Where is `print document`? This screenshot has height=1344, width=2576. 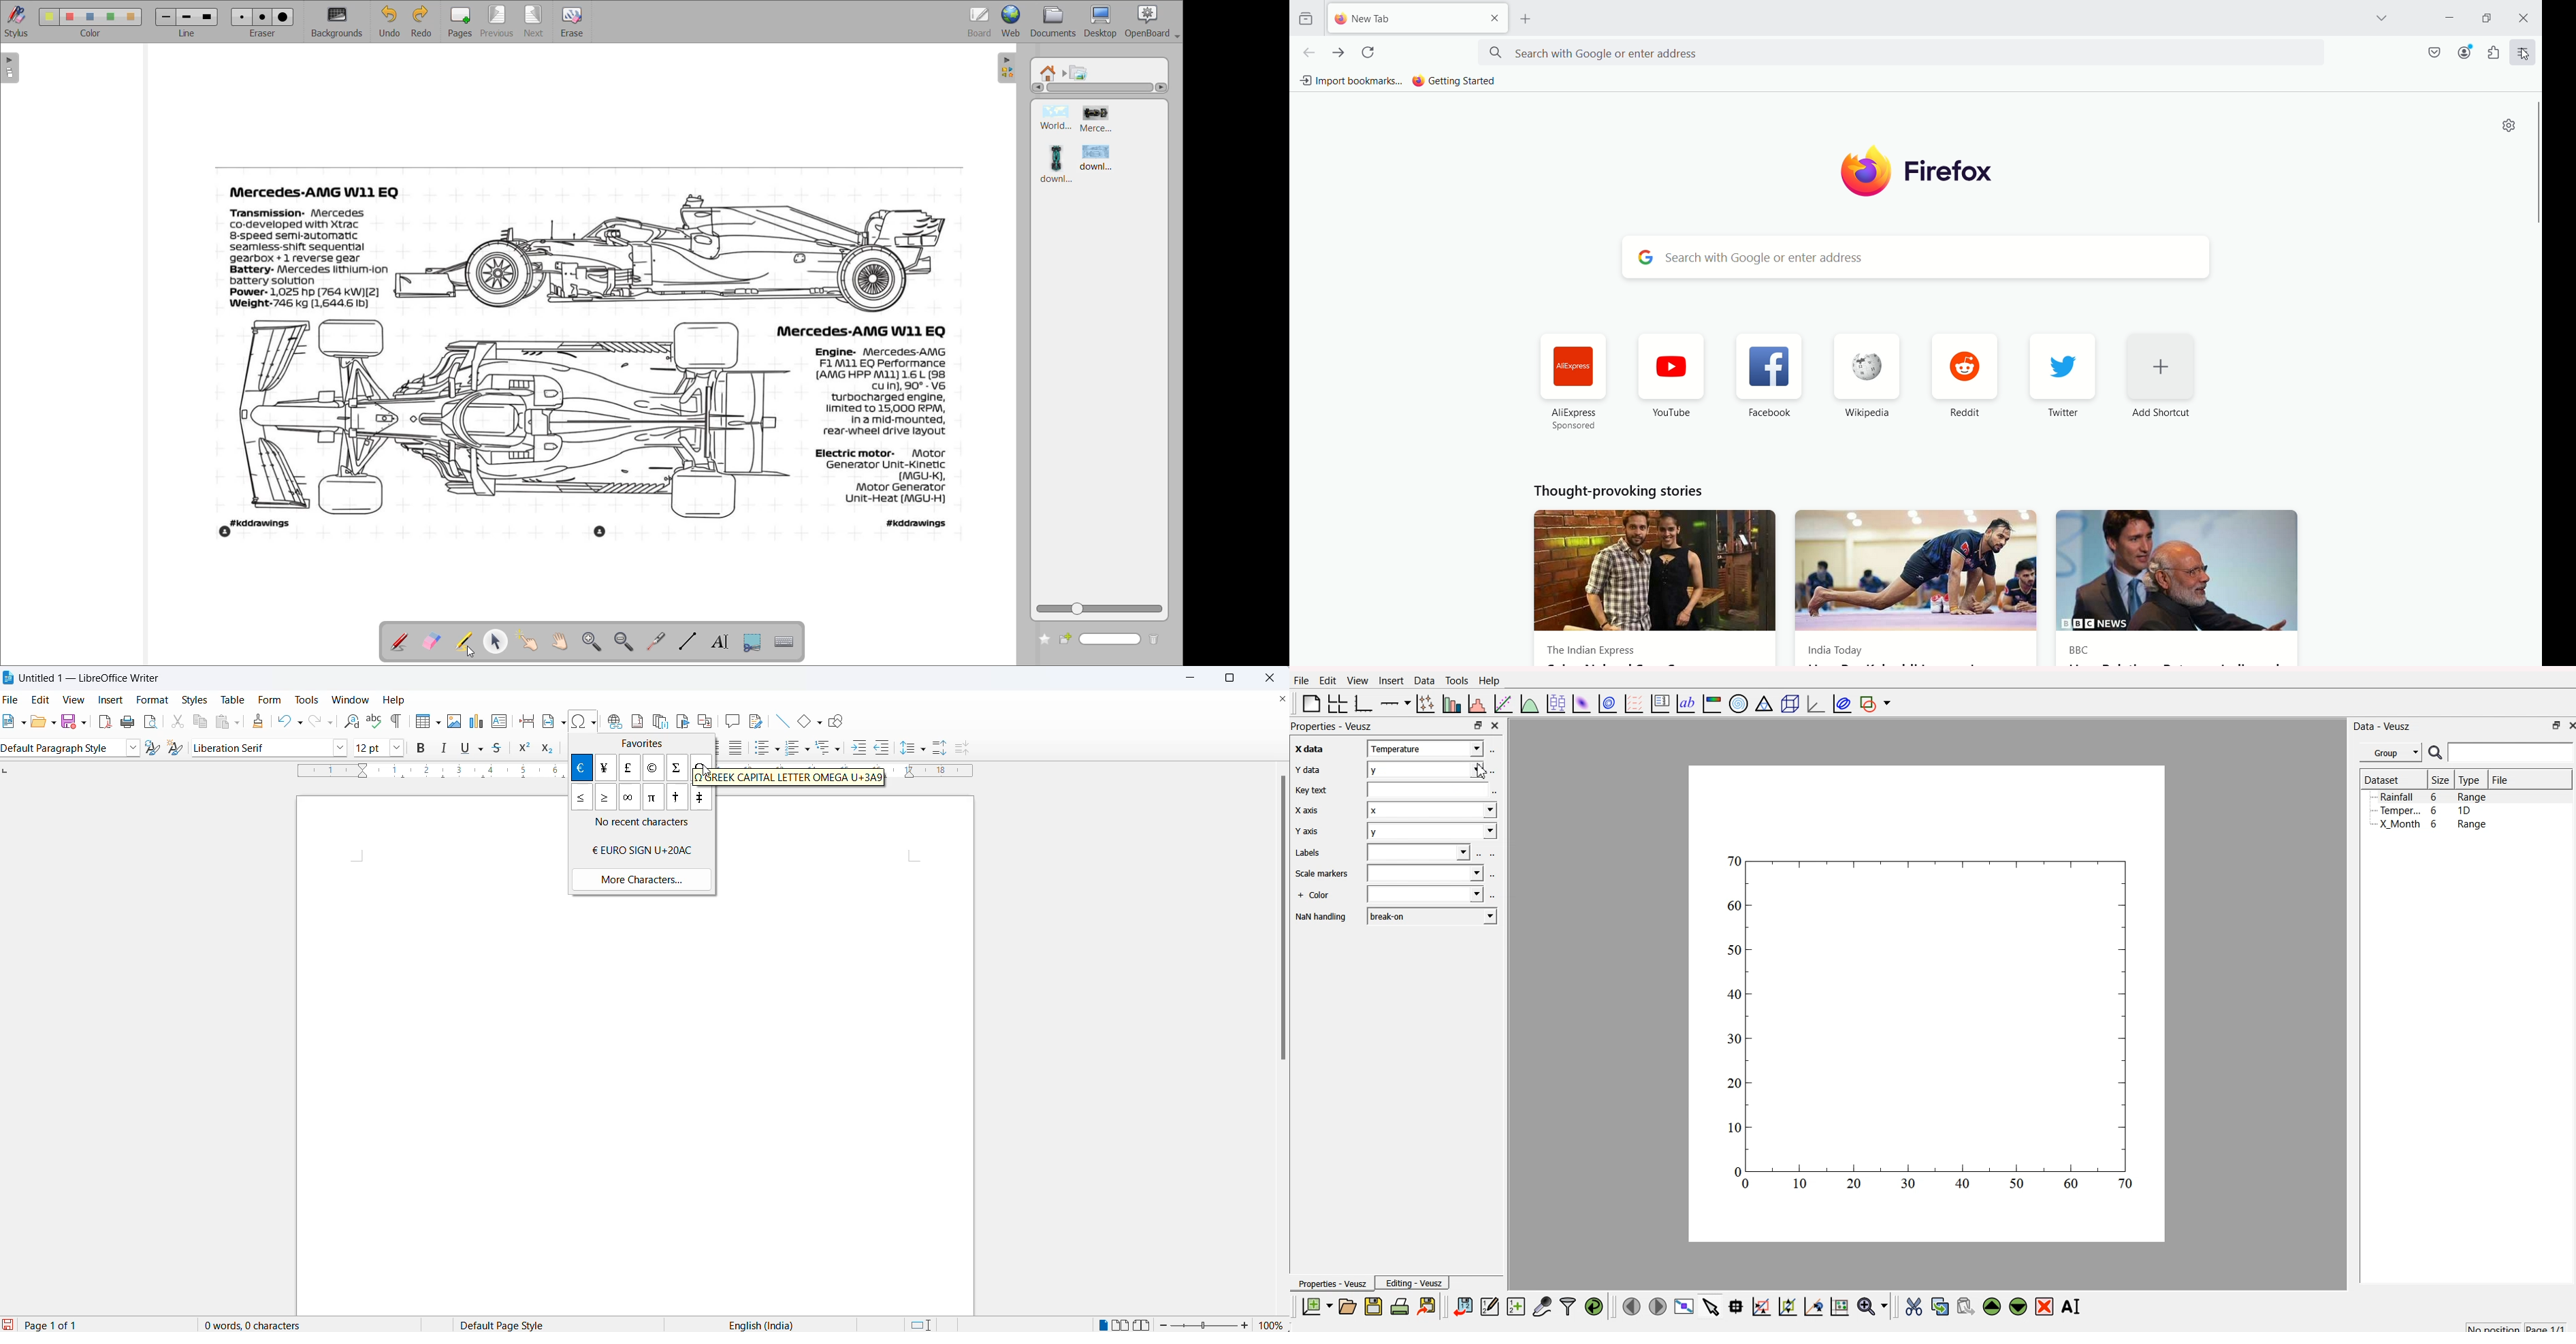 print document is located at coordinates (1400, 1306).